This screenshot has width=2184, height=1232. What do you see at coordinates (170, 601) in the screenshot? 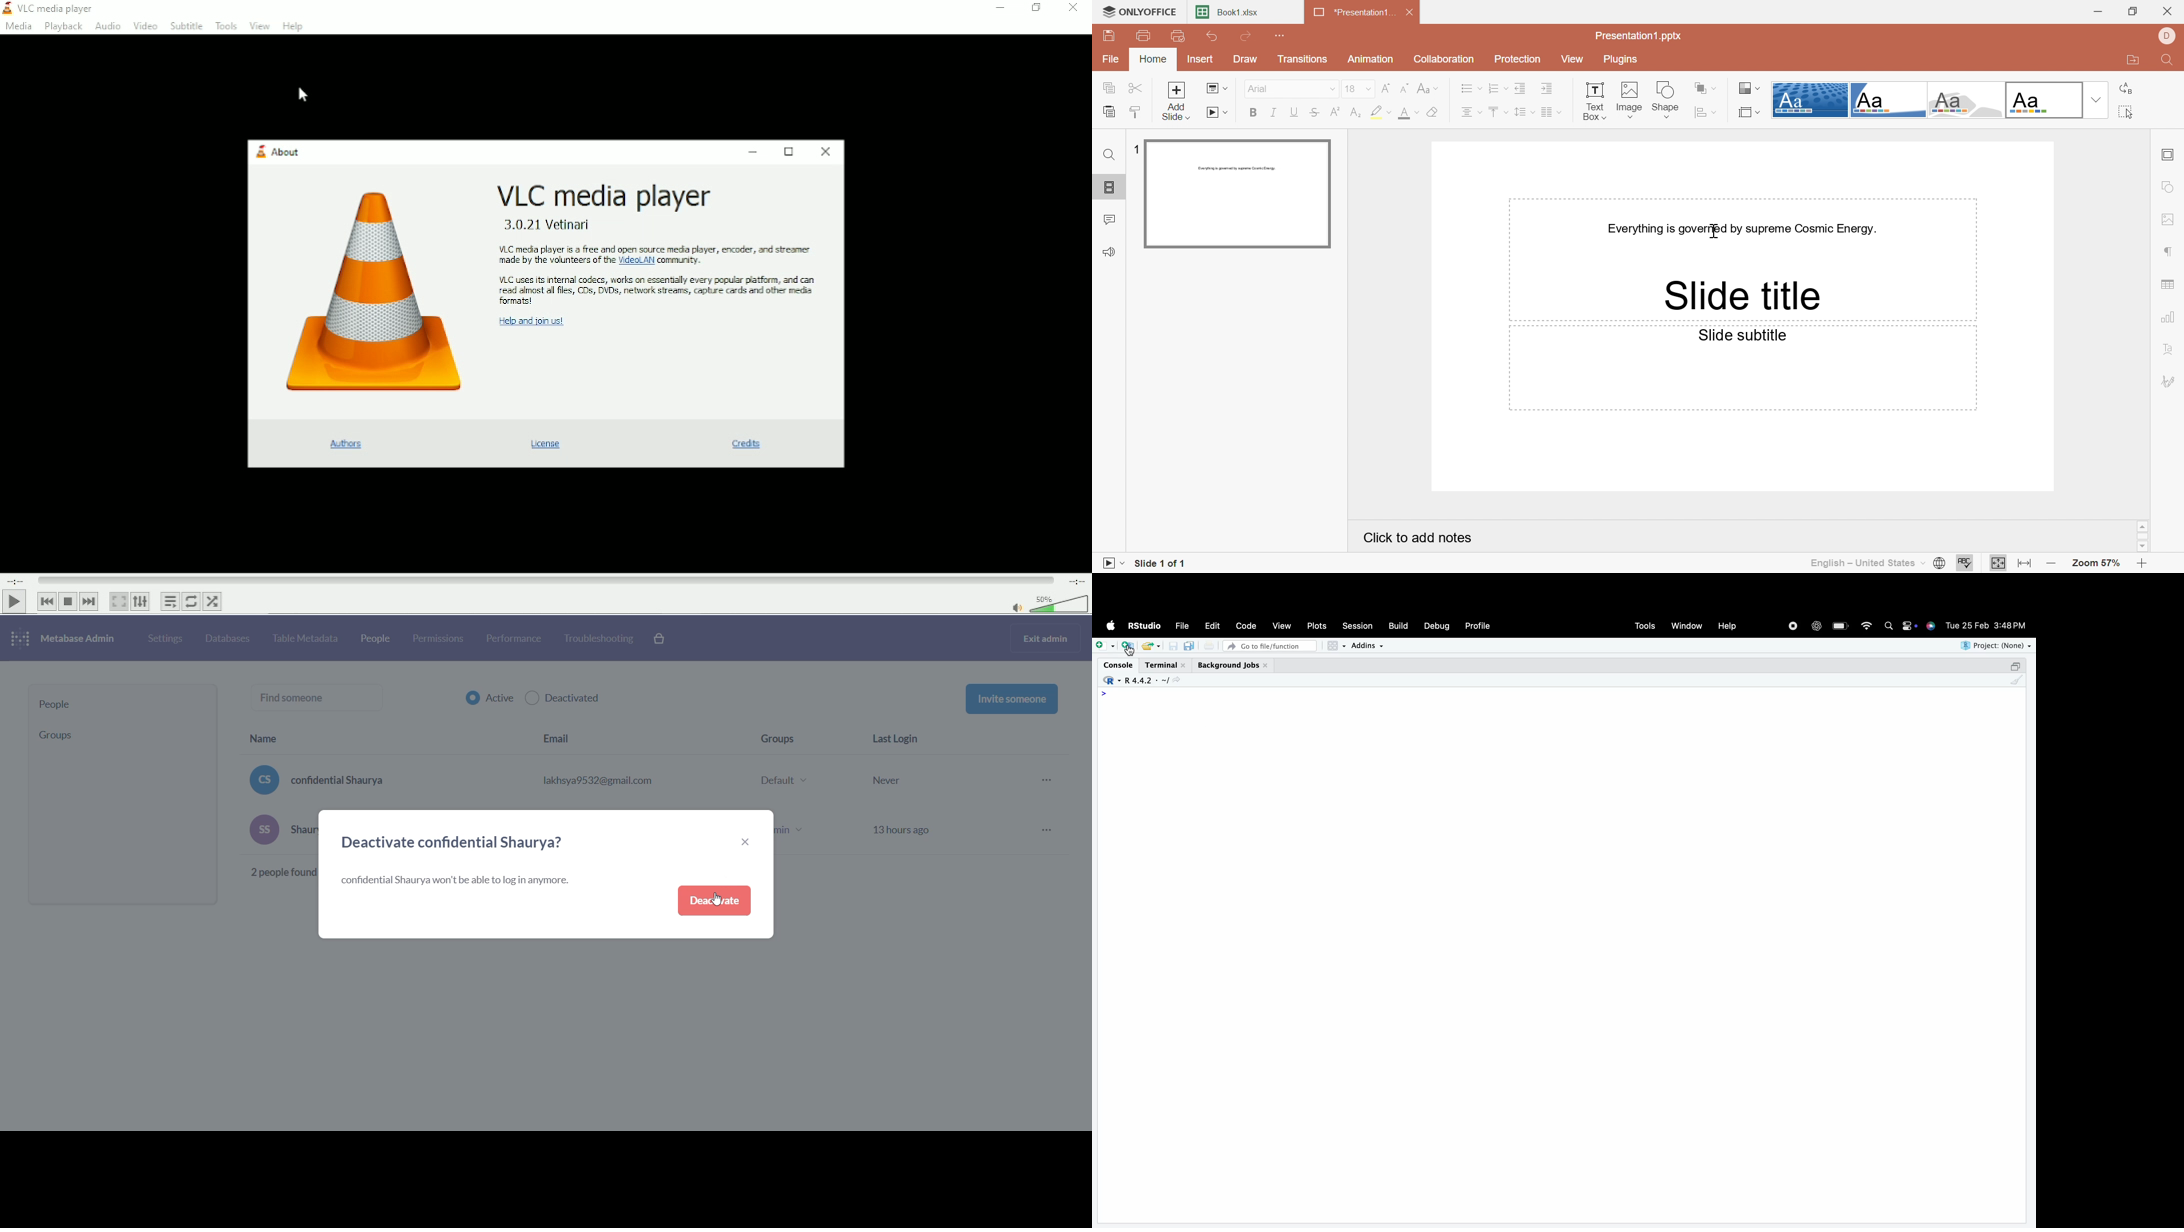
I see `Toggle playlist` at bounding box center [170, 601].